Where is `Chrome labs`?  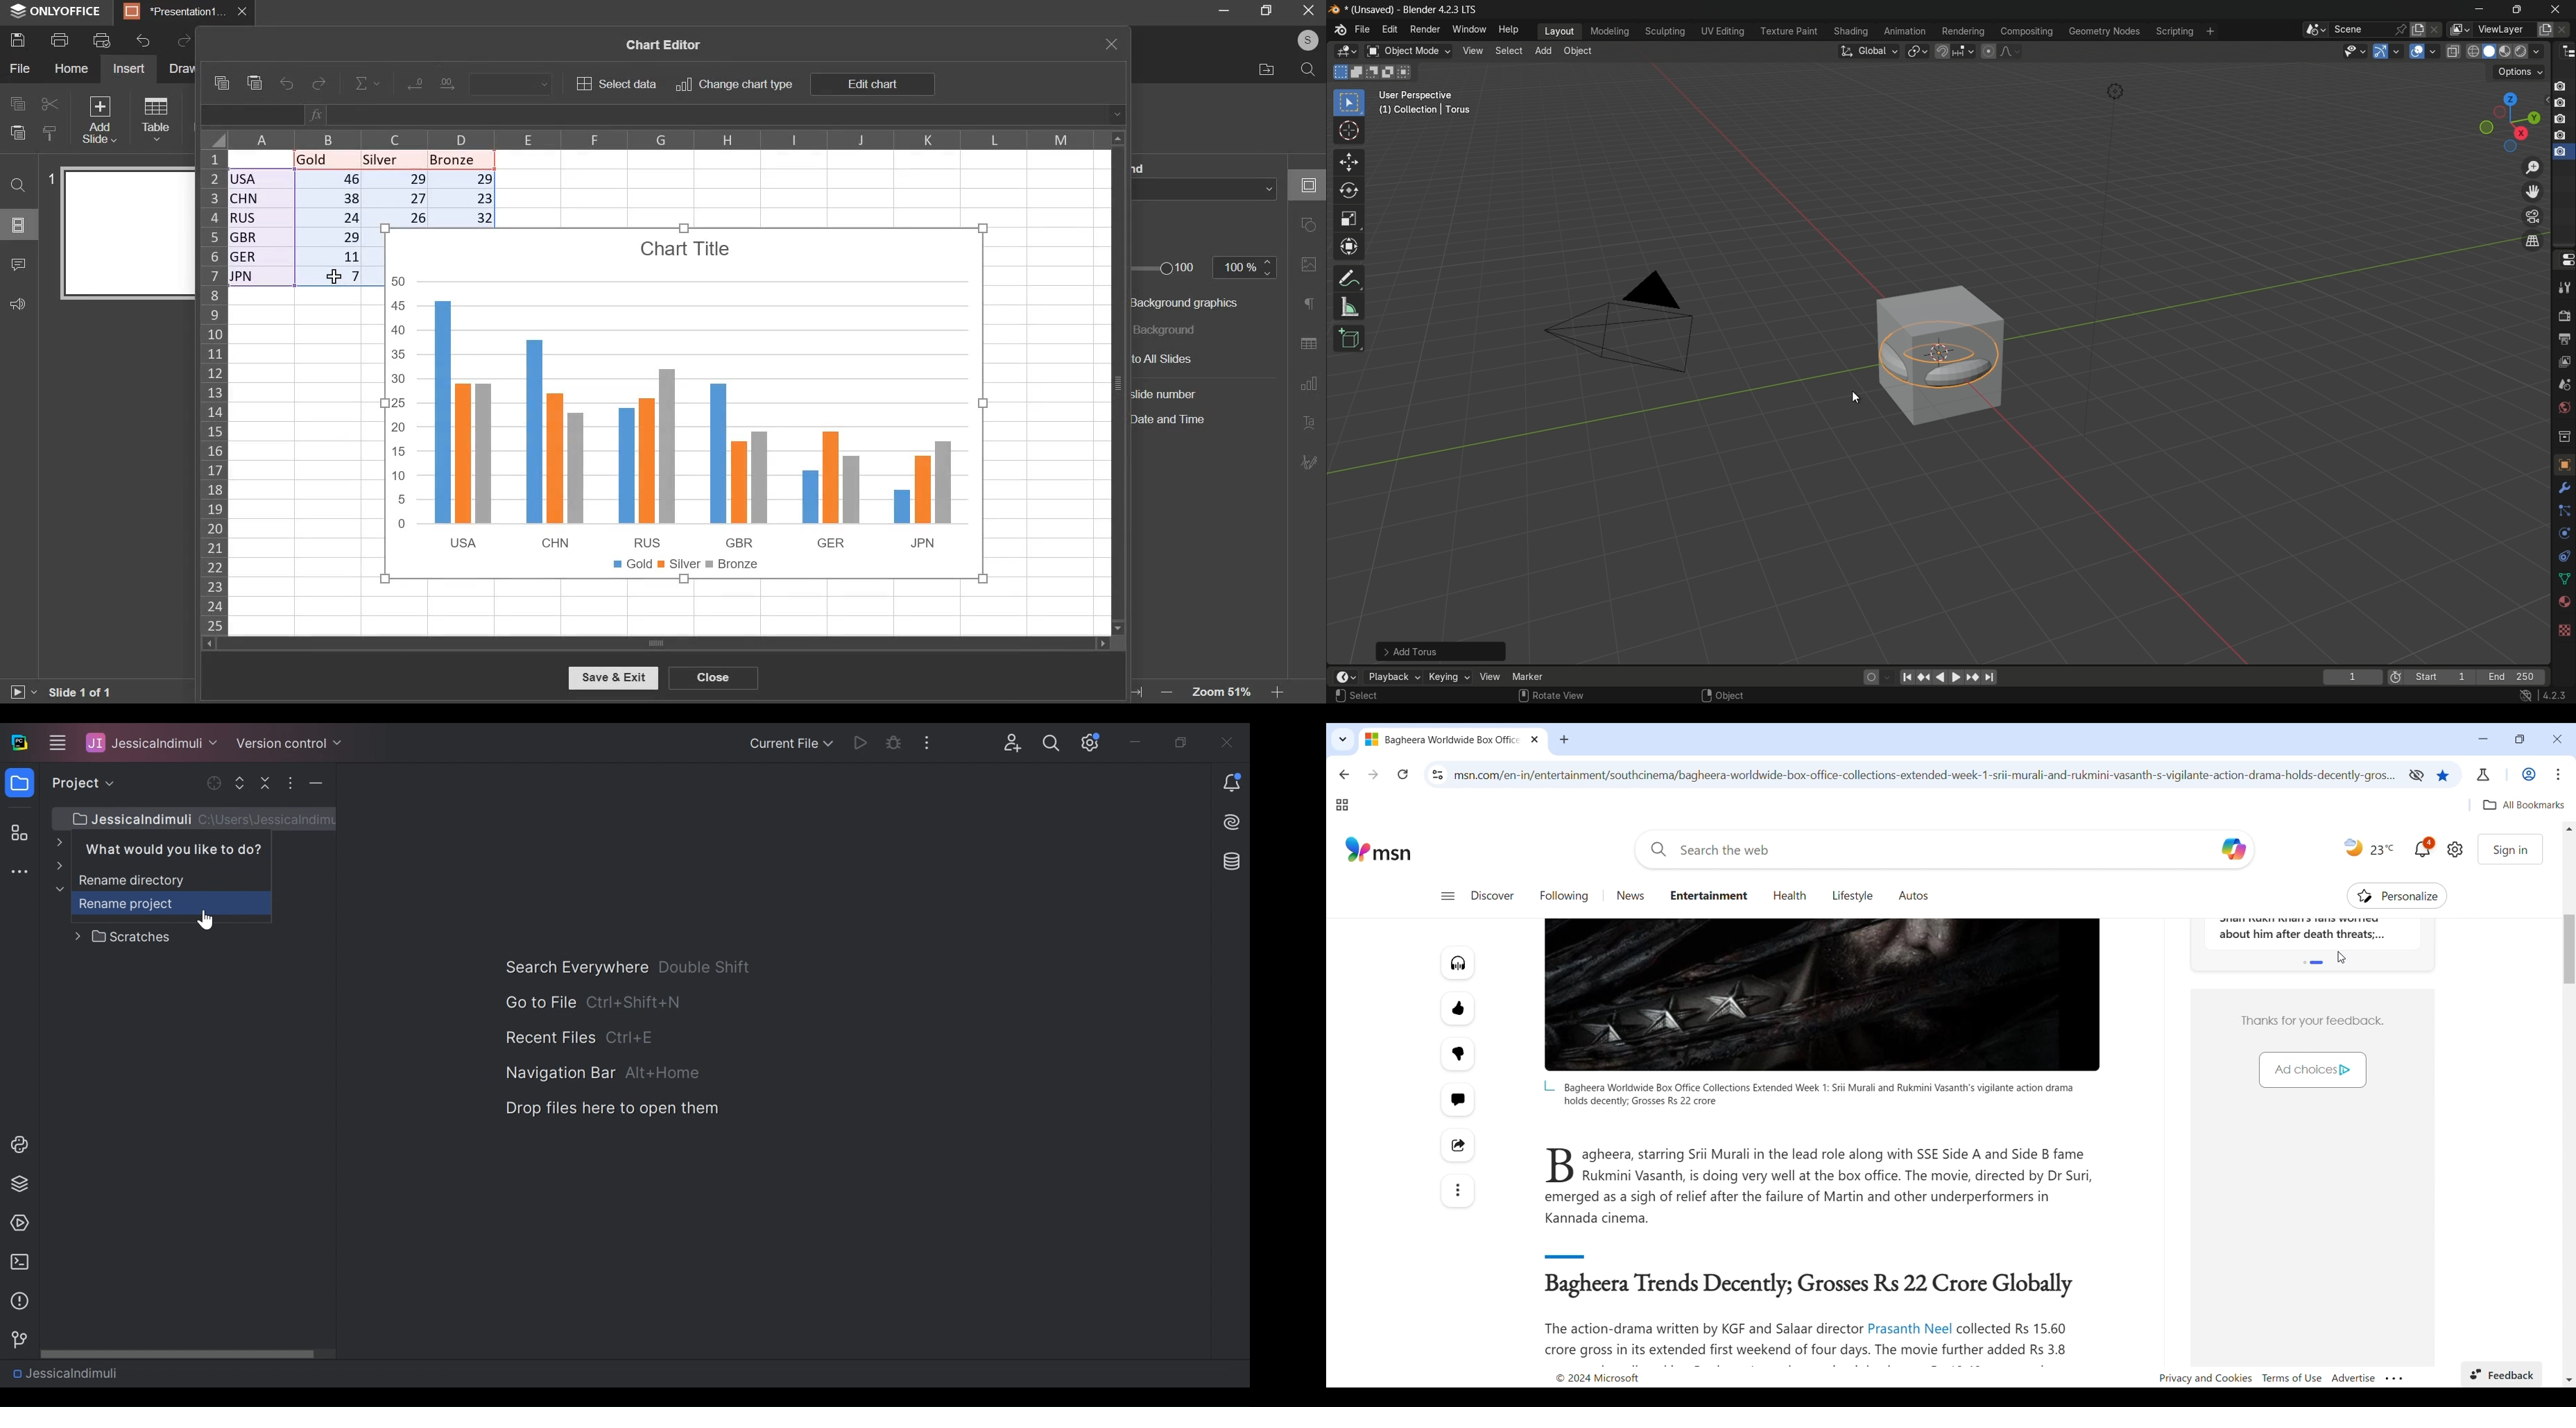
Chrome labs is located at coordinates (2484, 775).